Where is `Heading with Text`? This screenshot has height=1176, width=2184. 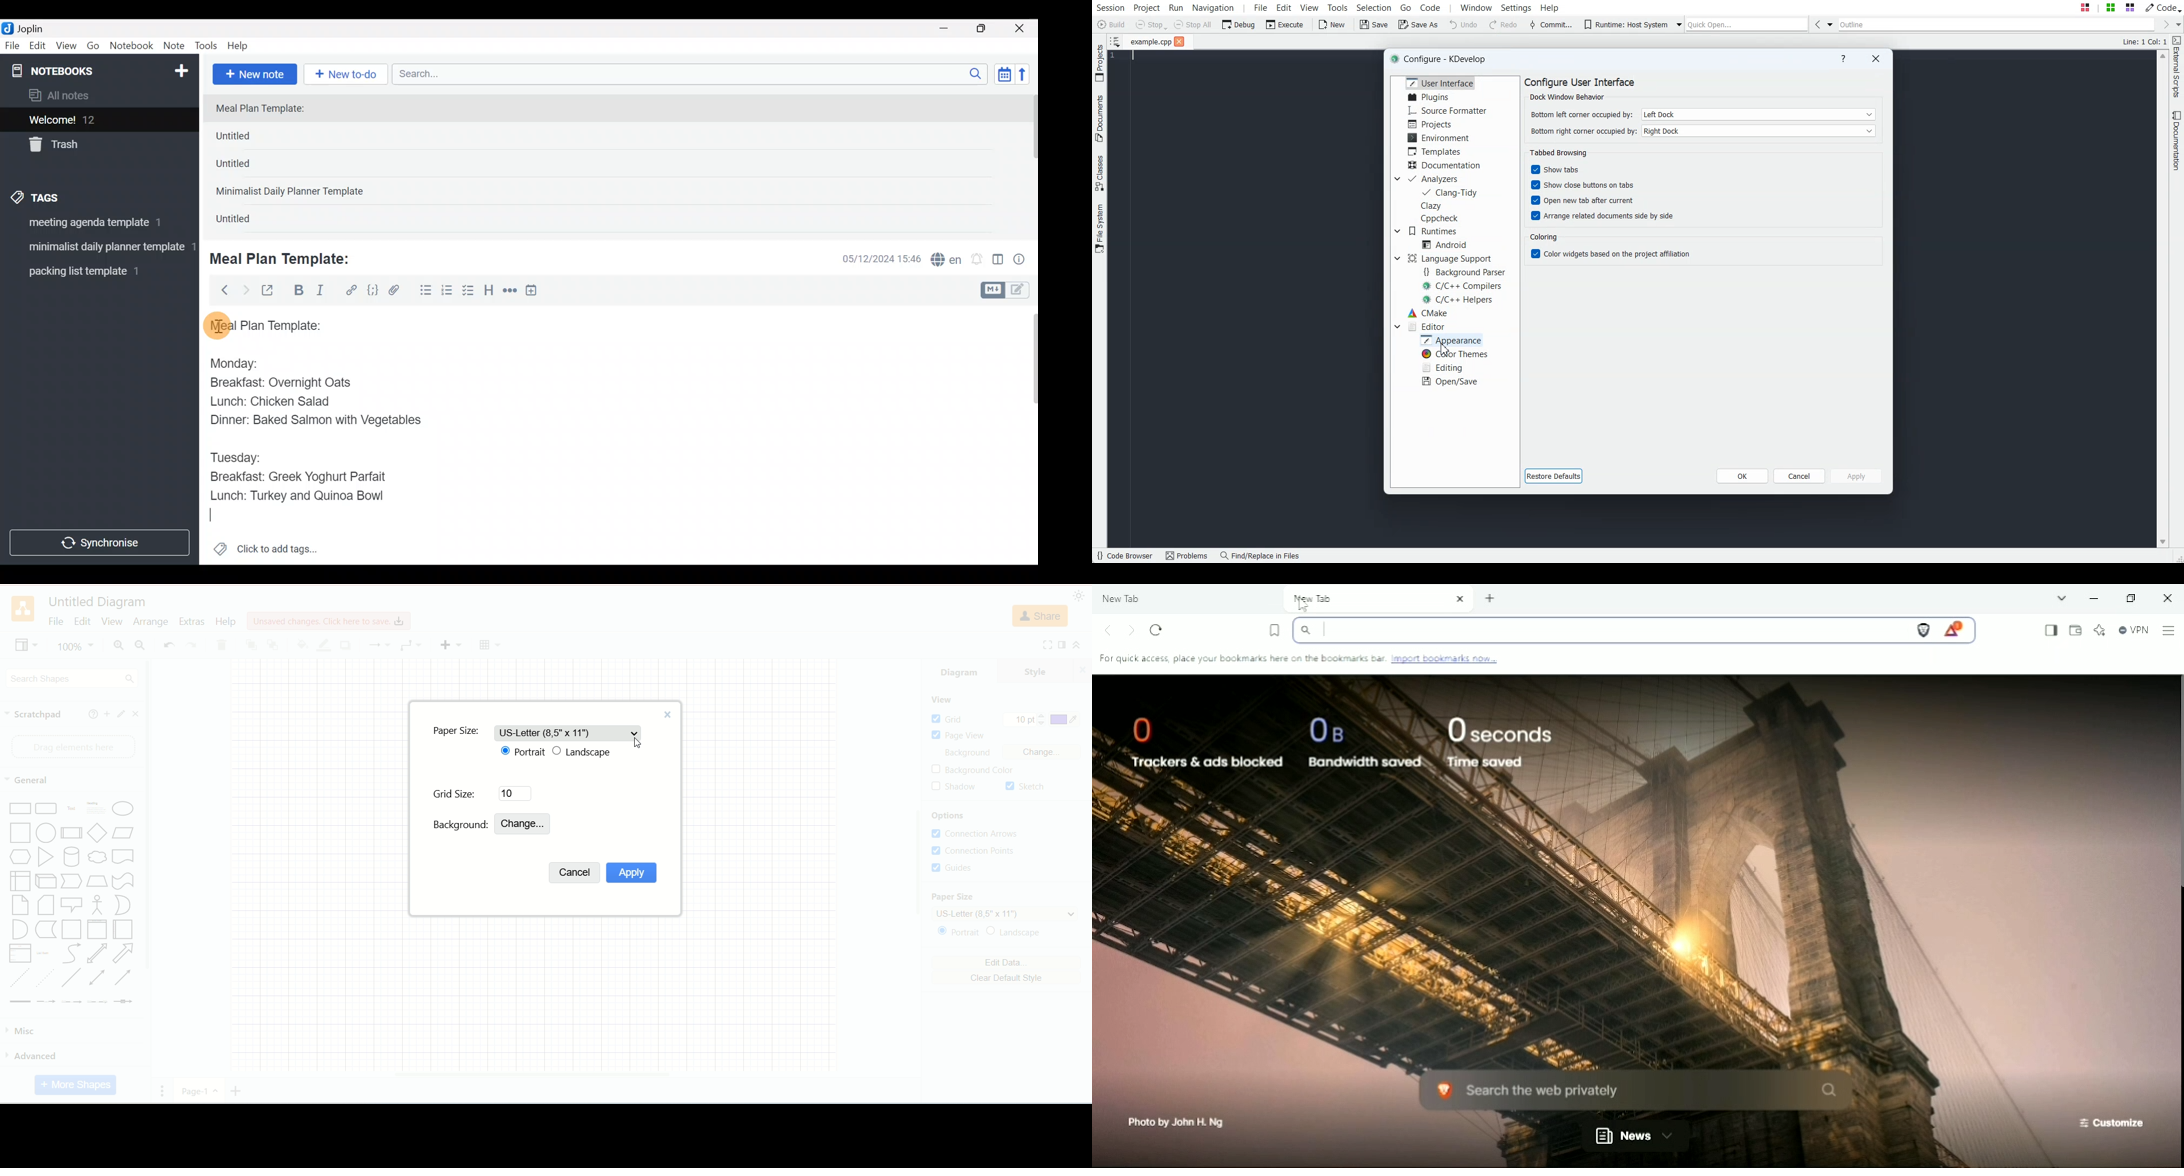 Heading with Text is located at coordinates (97, 810).